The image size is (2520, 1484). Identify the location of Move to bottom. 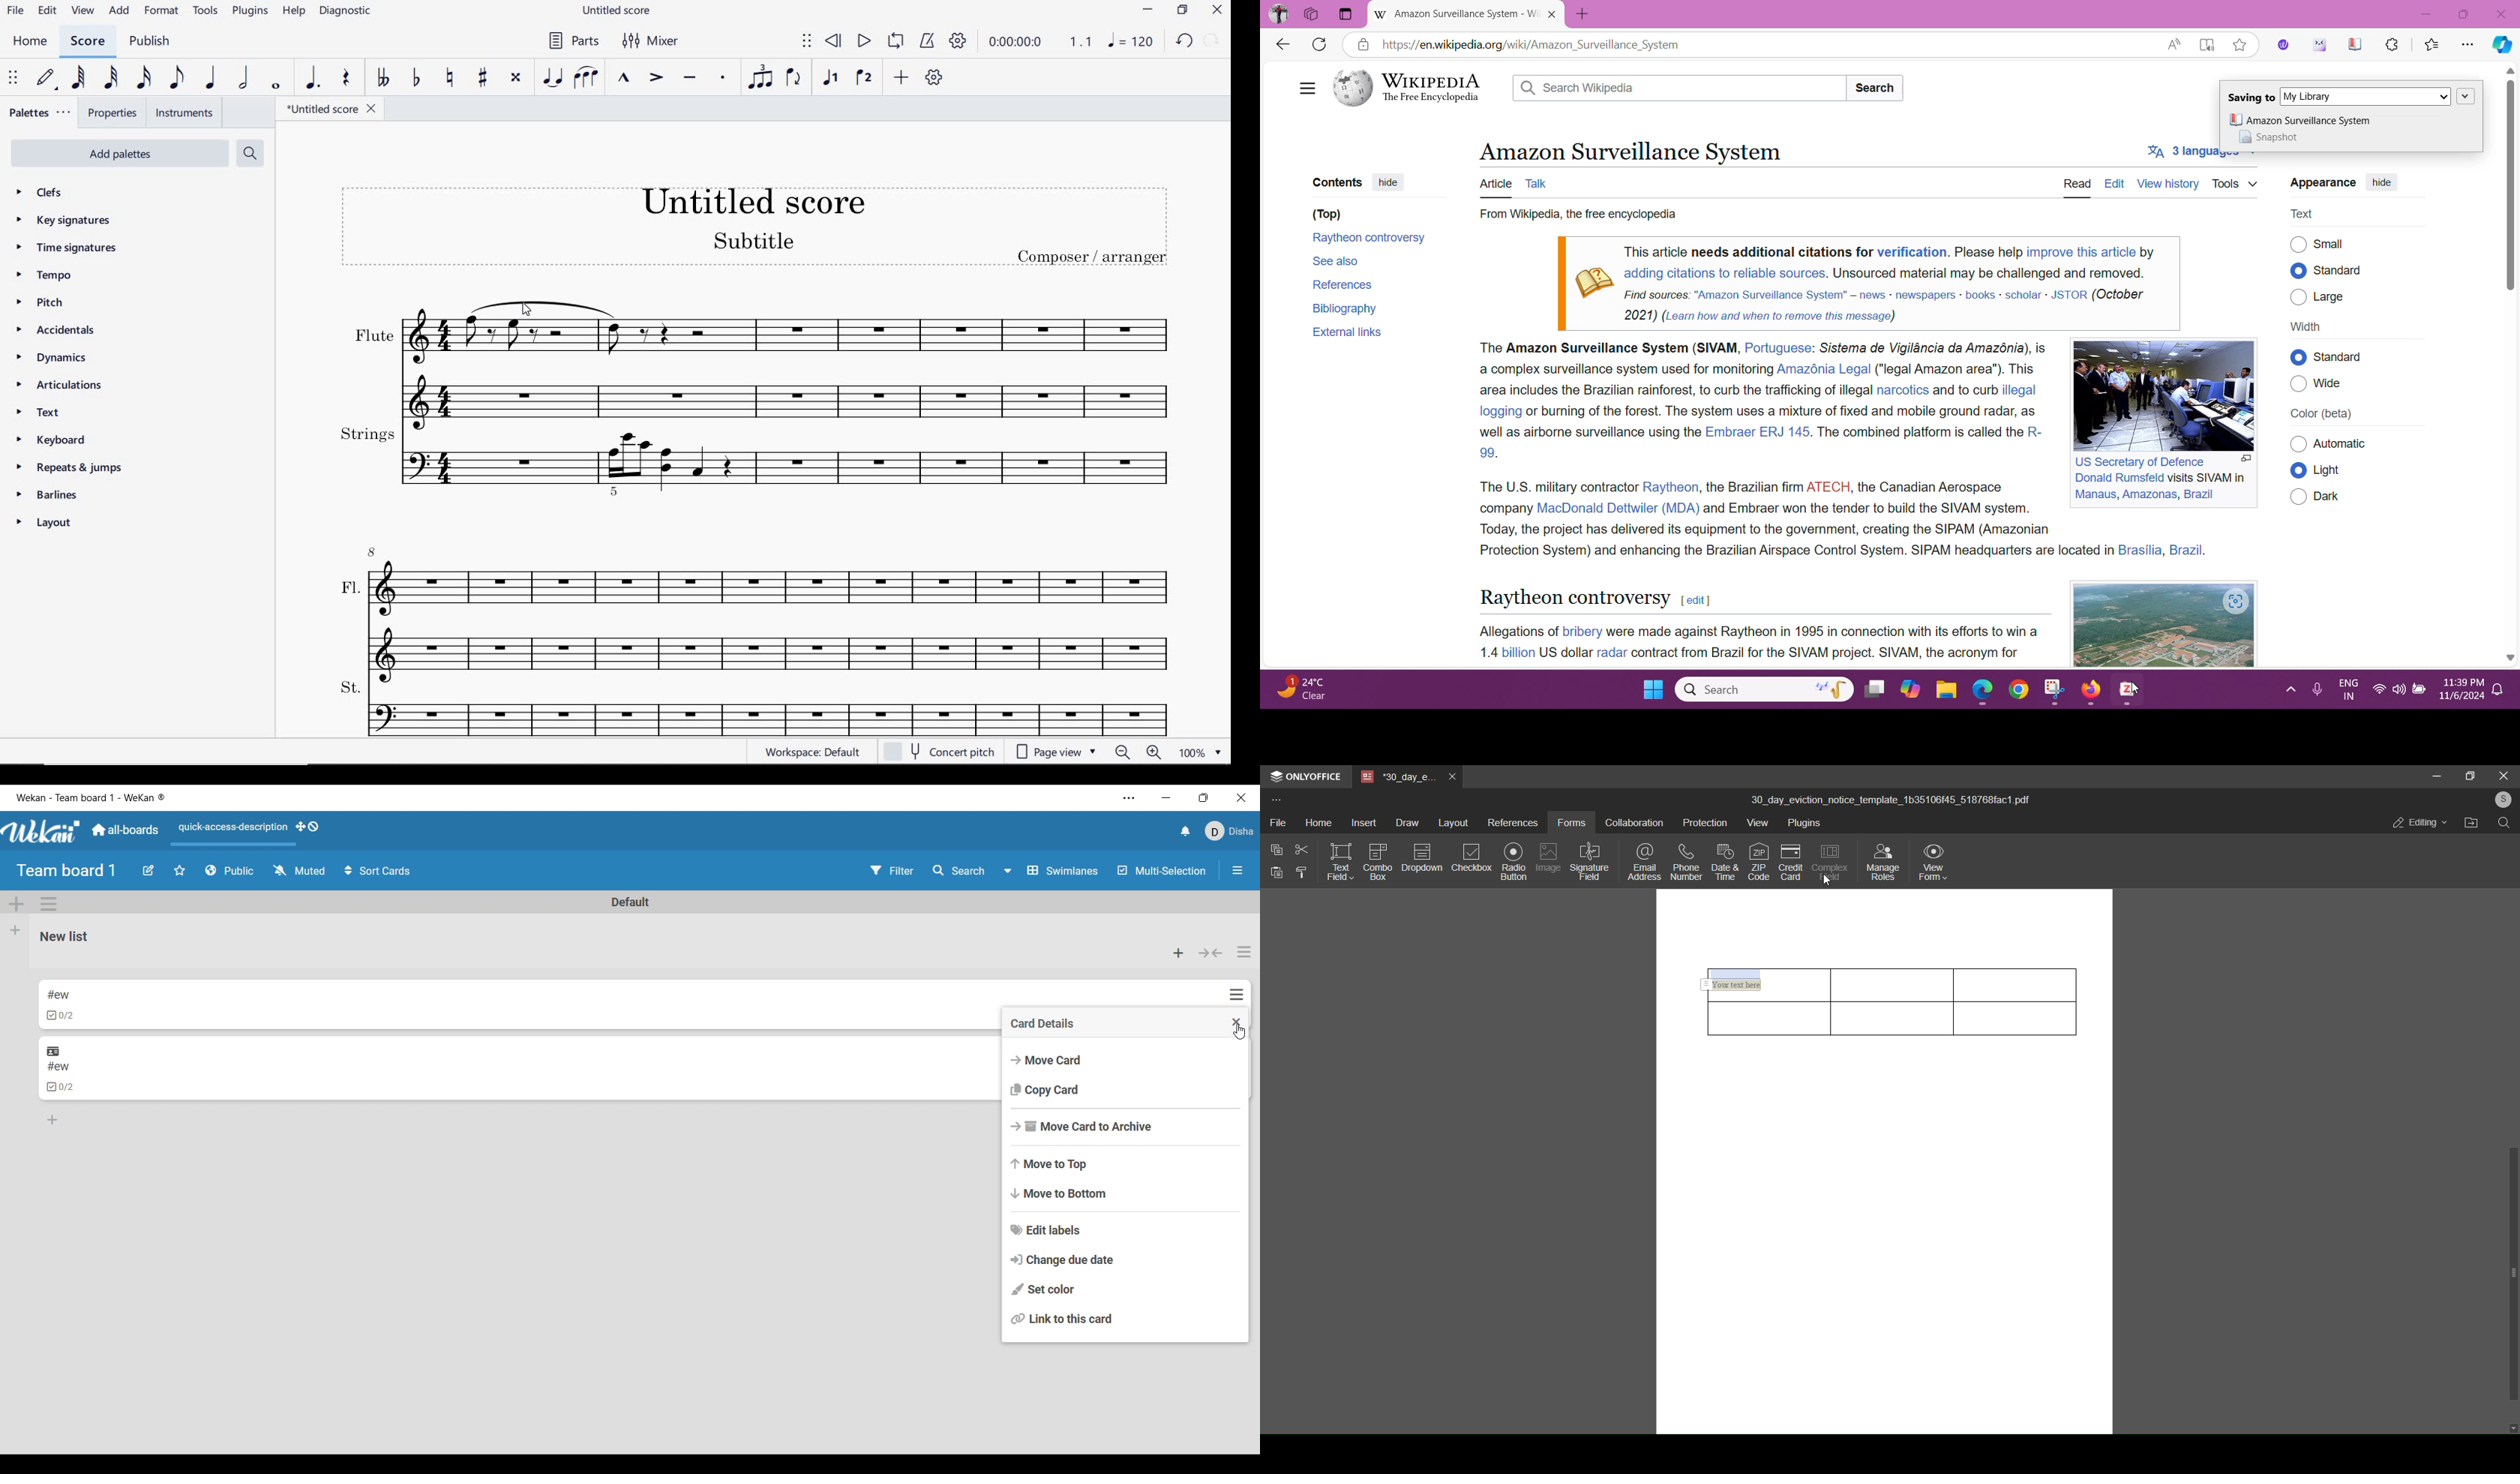
(1125, 1194).